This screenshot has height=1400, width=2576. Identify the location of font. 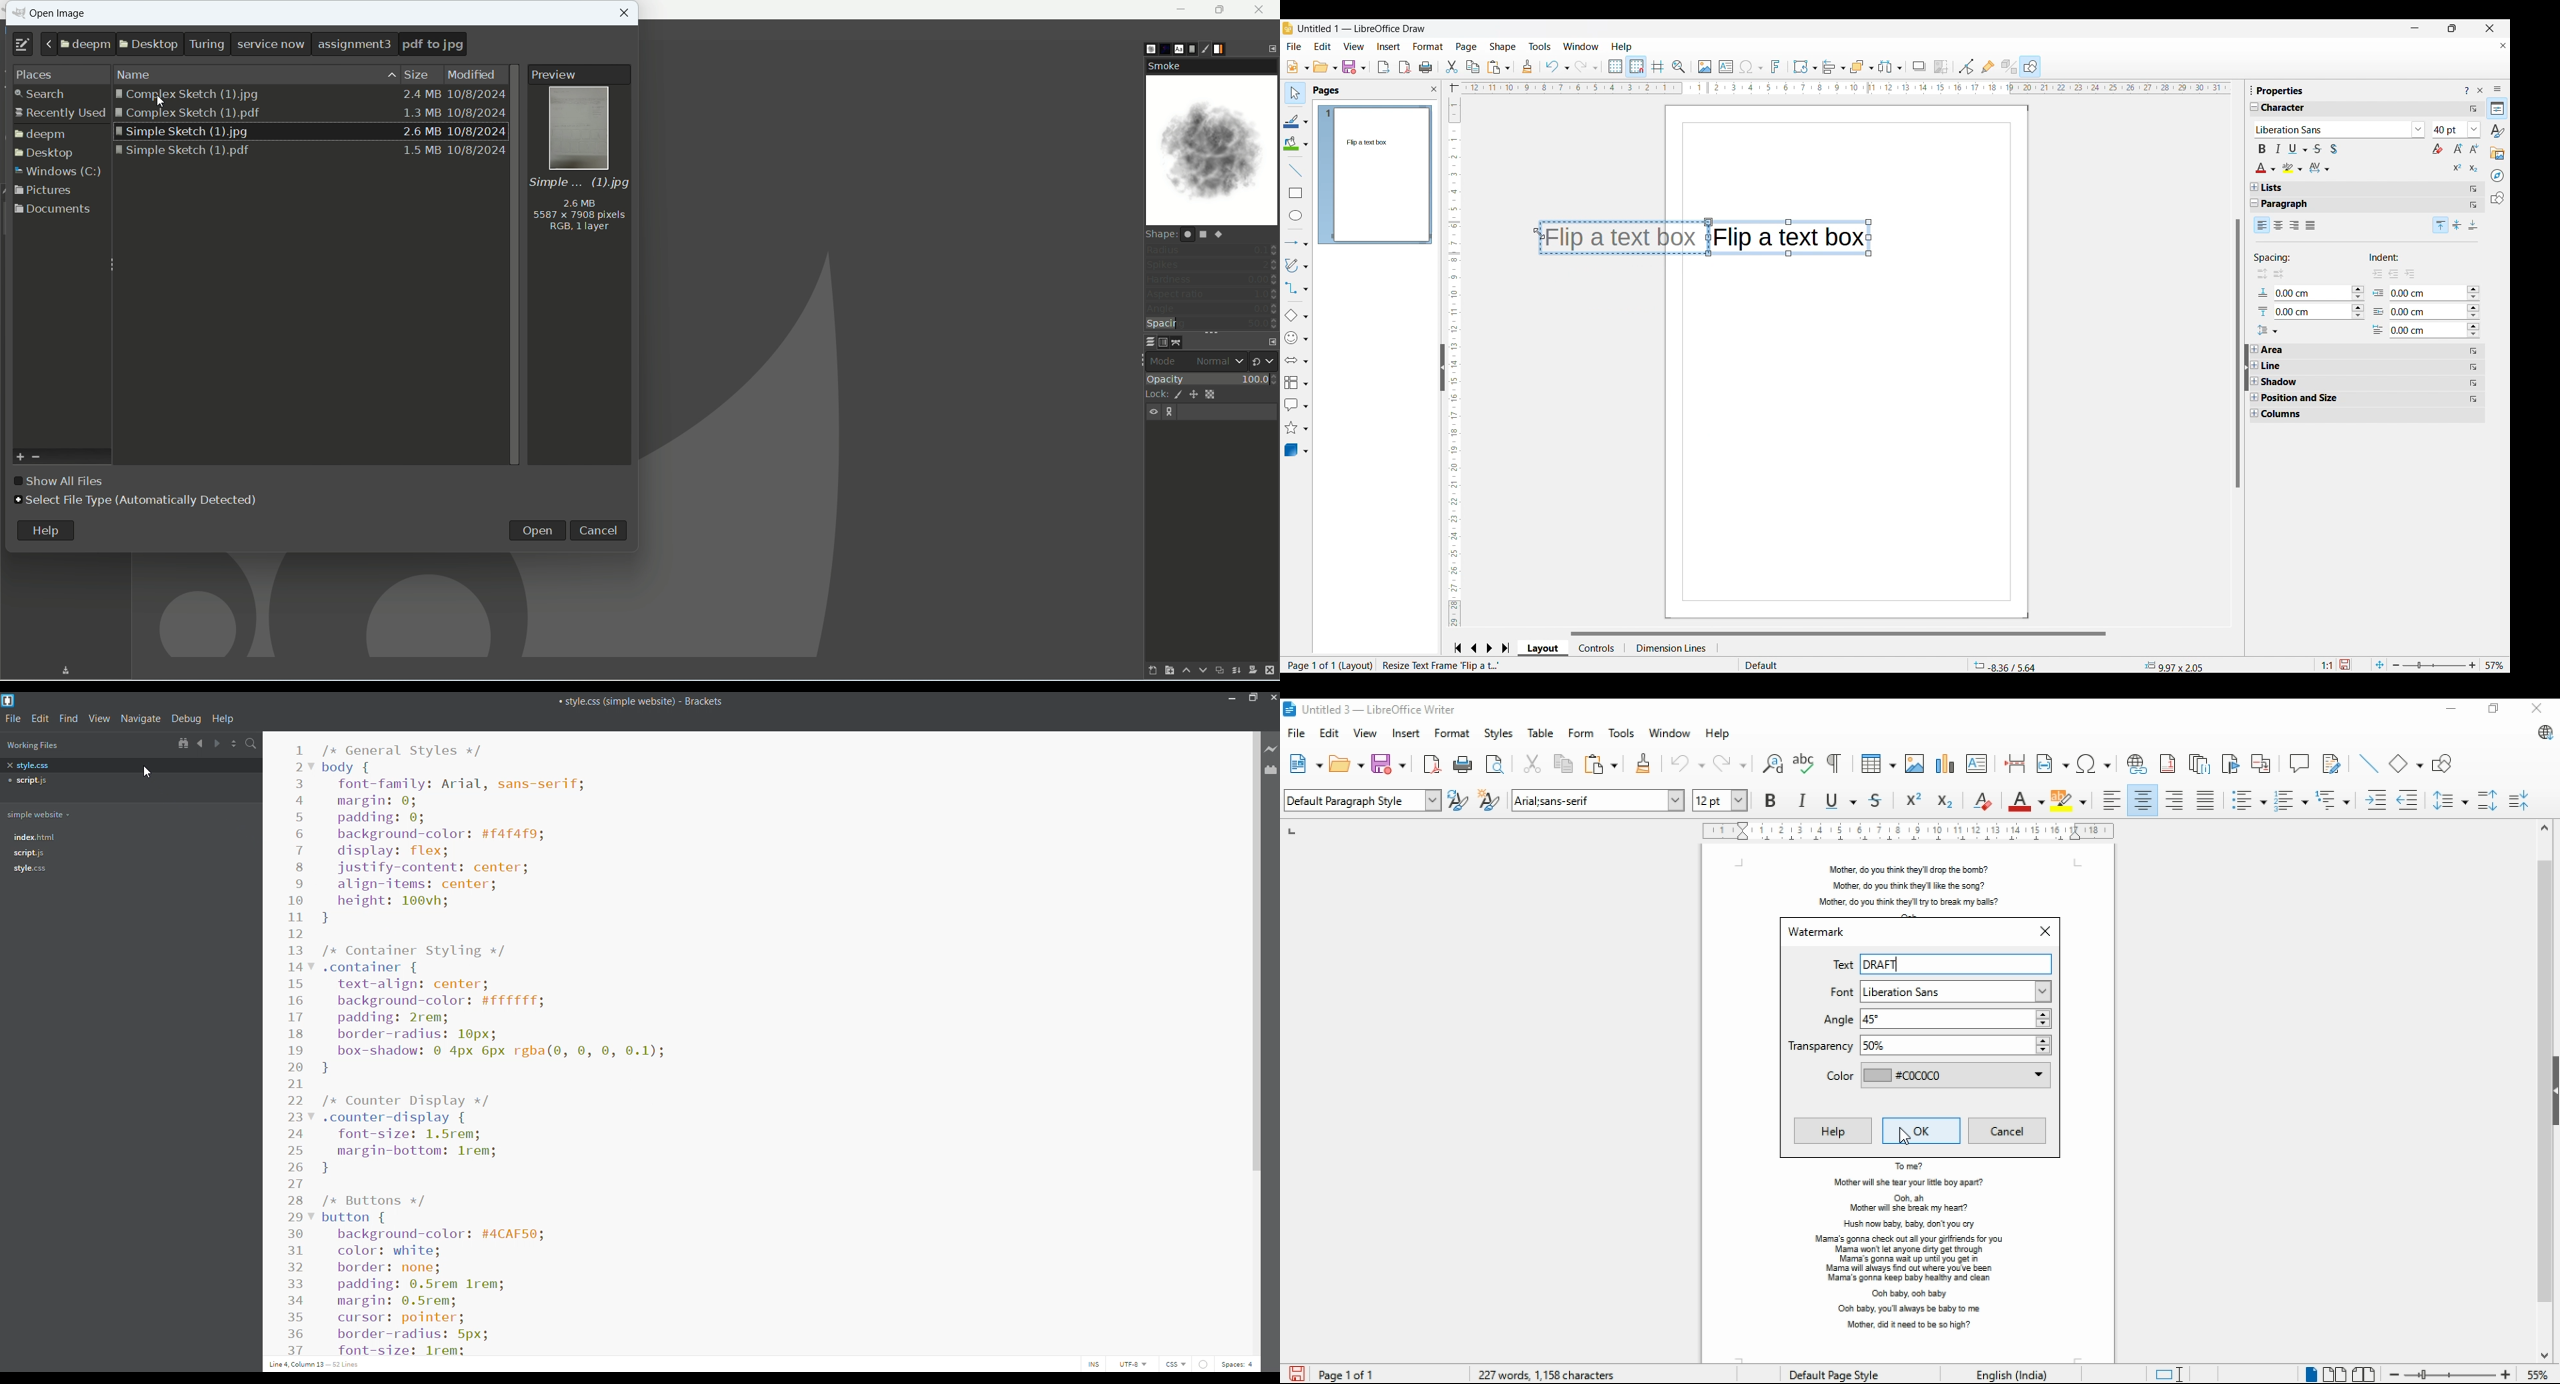
(1939, 992).